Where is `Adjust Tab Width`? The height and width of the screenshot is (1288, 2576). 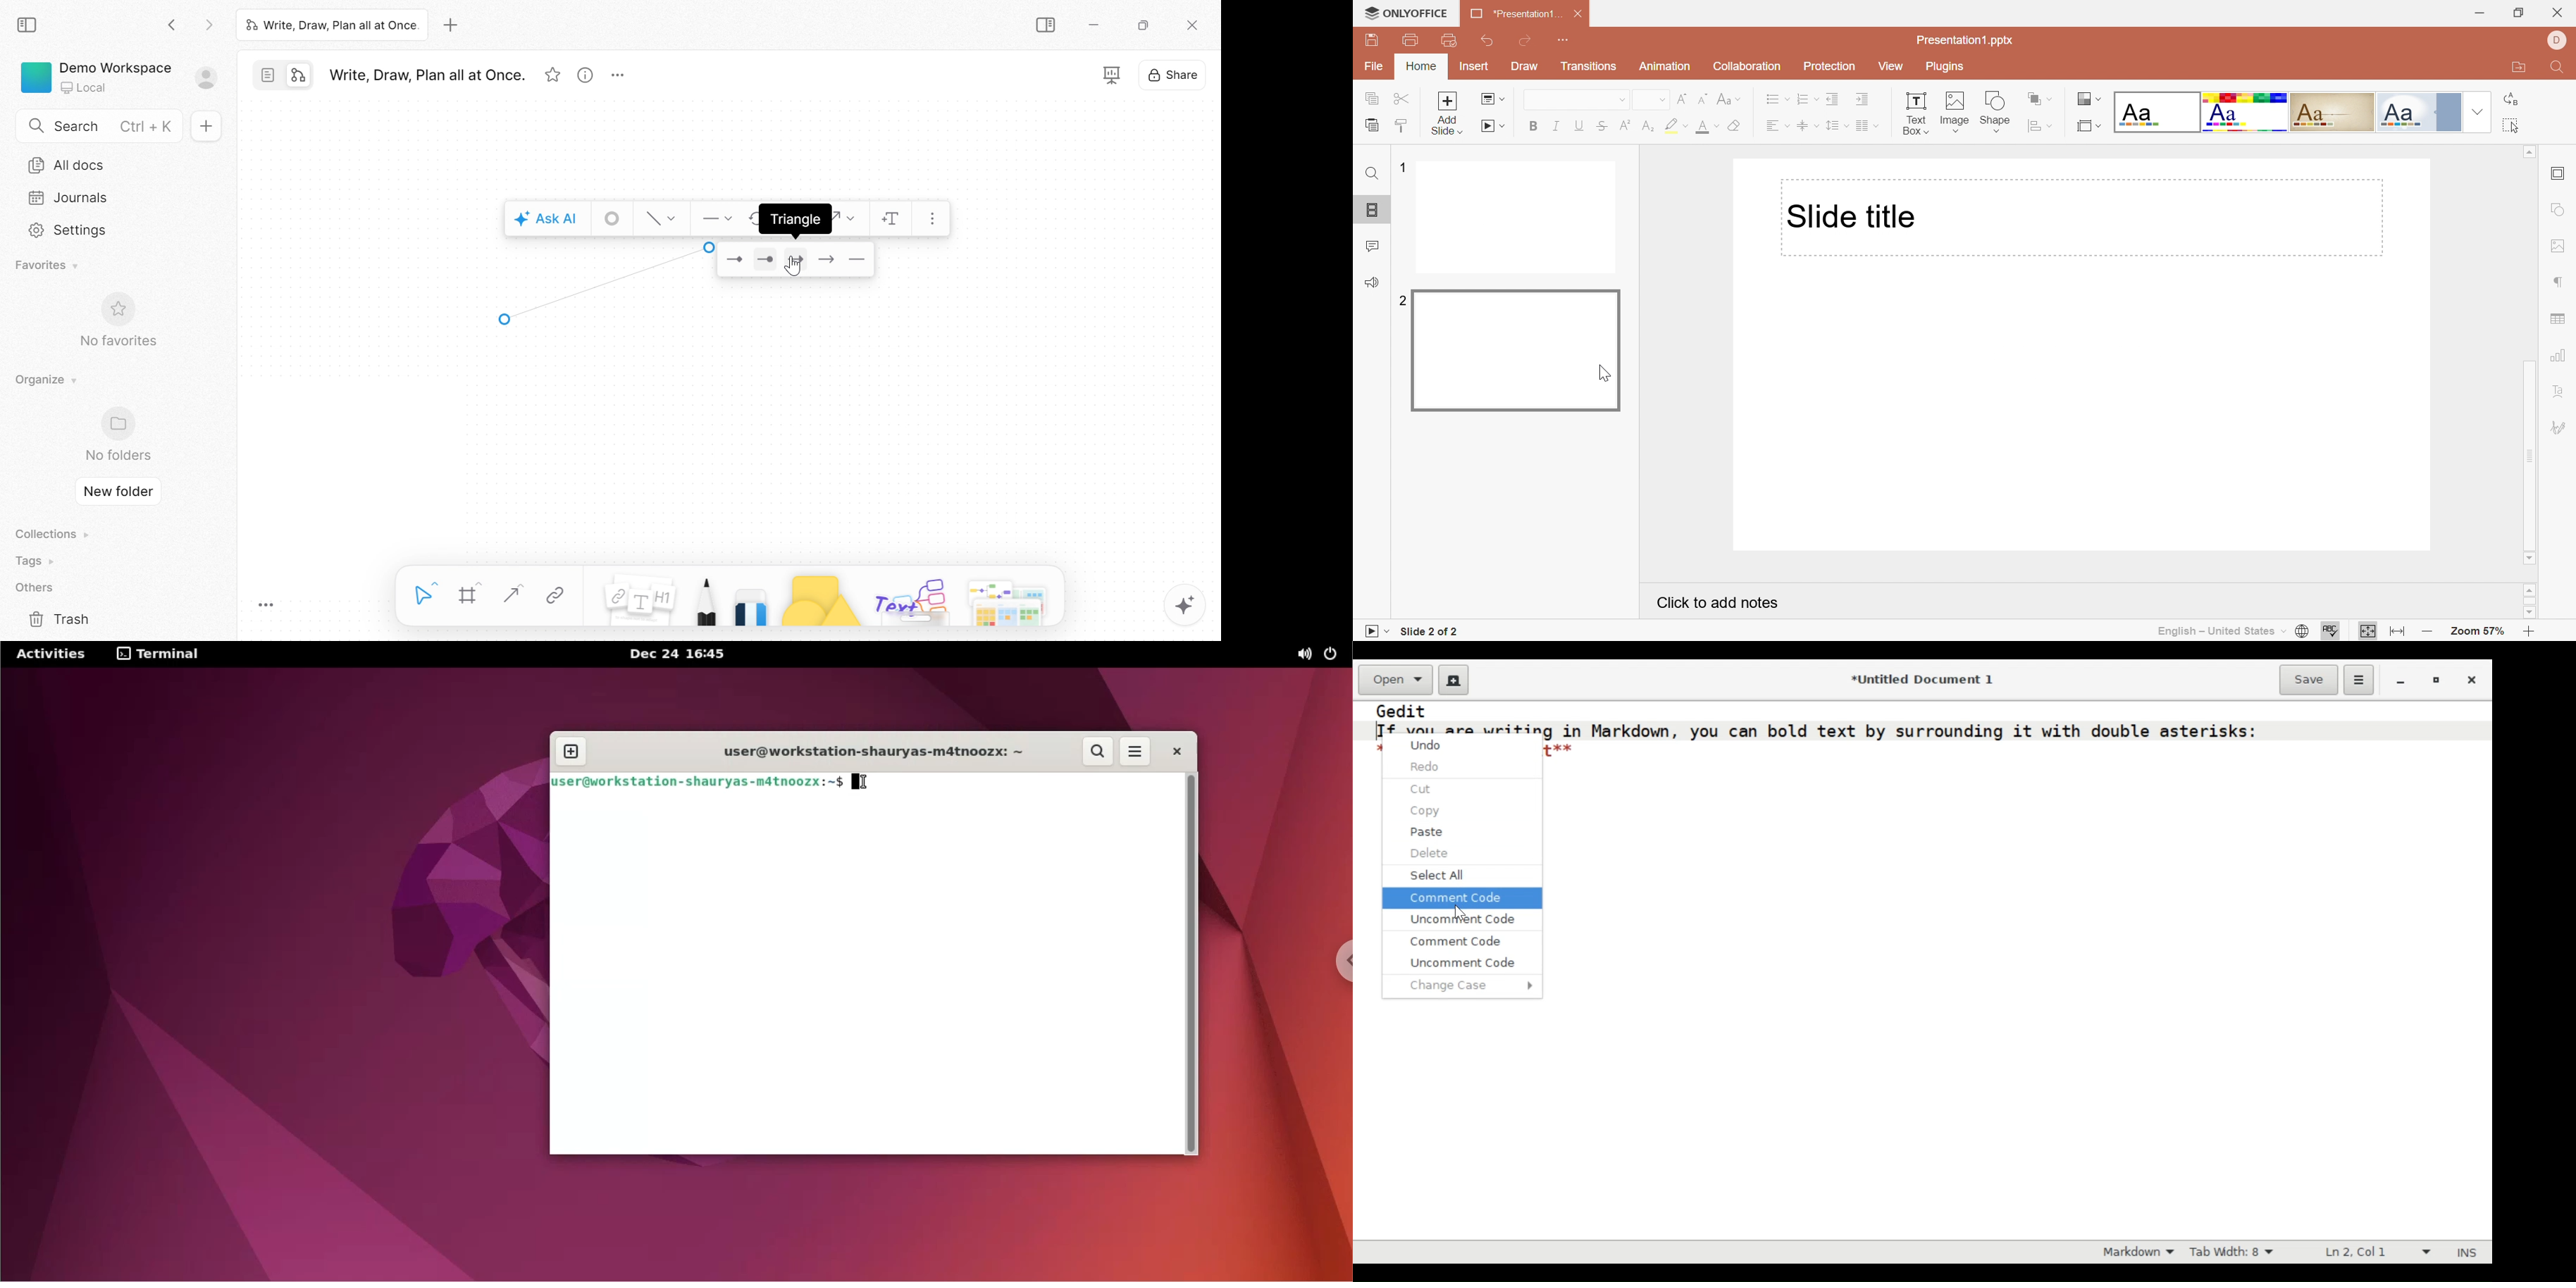 Adjust Tab Width is located at coordinates (2240, 1252).